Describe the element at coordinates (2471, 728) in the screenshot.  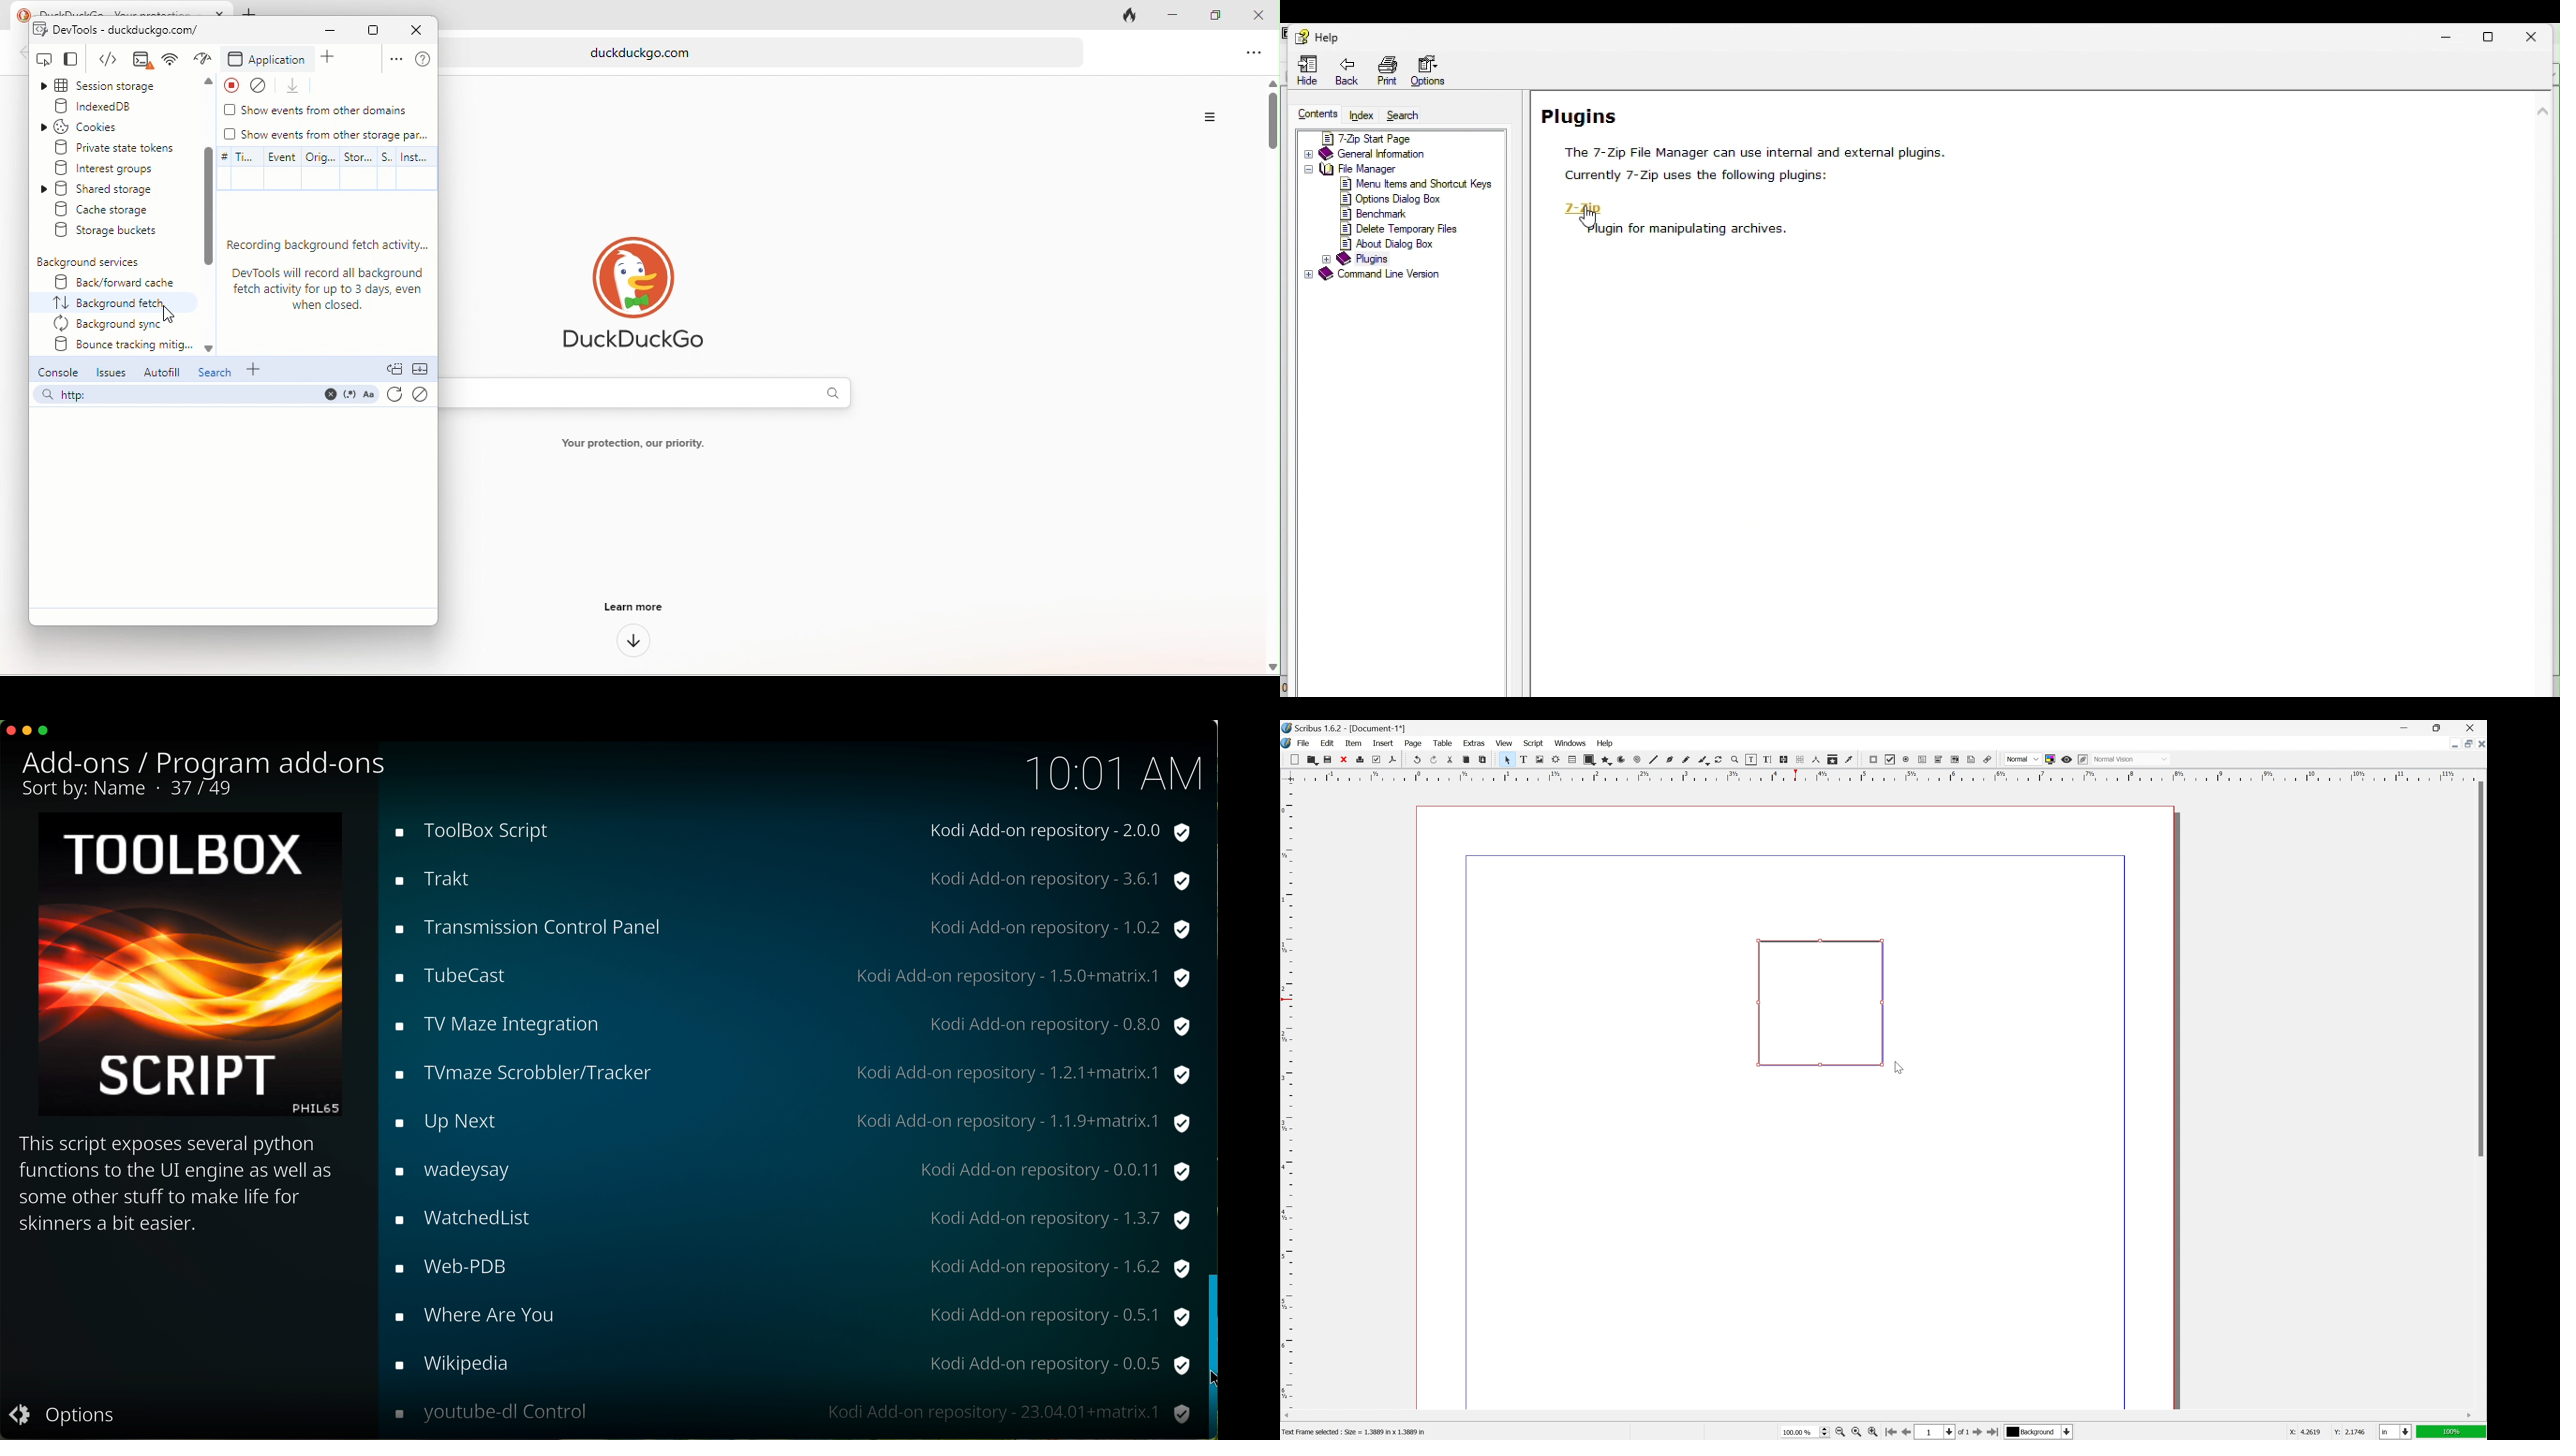
I see `close` at that location.